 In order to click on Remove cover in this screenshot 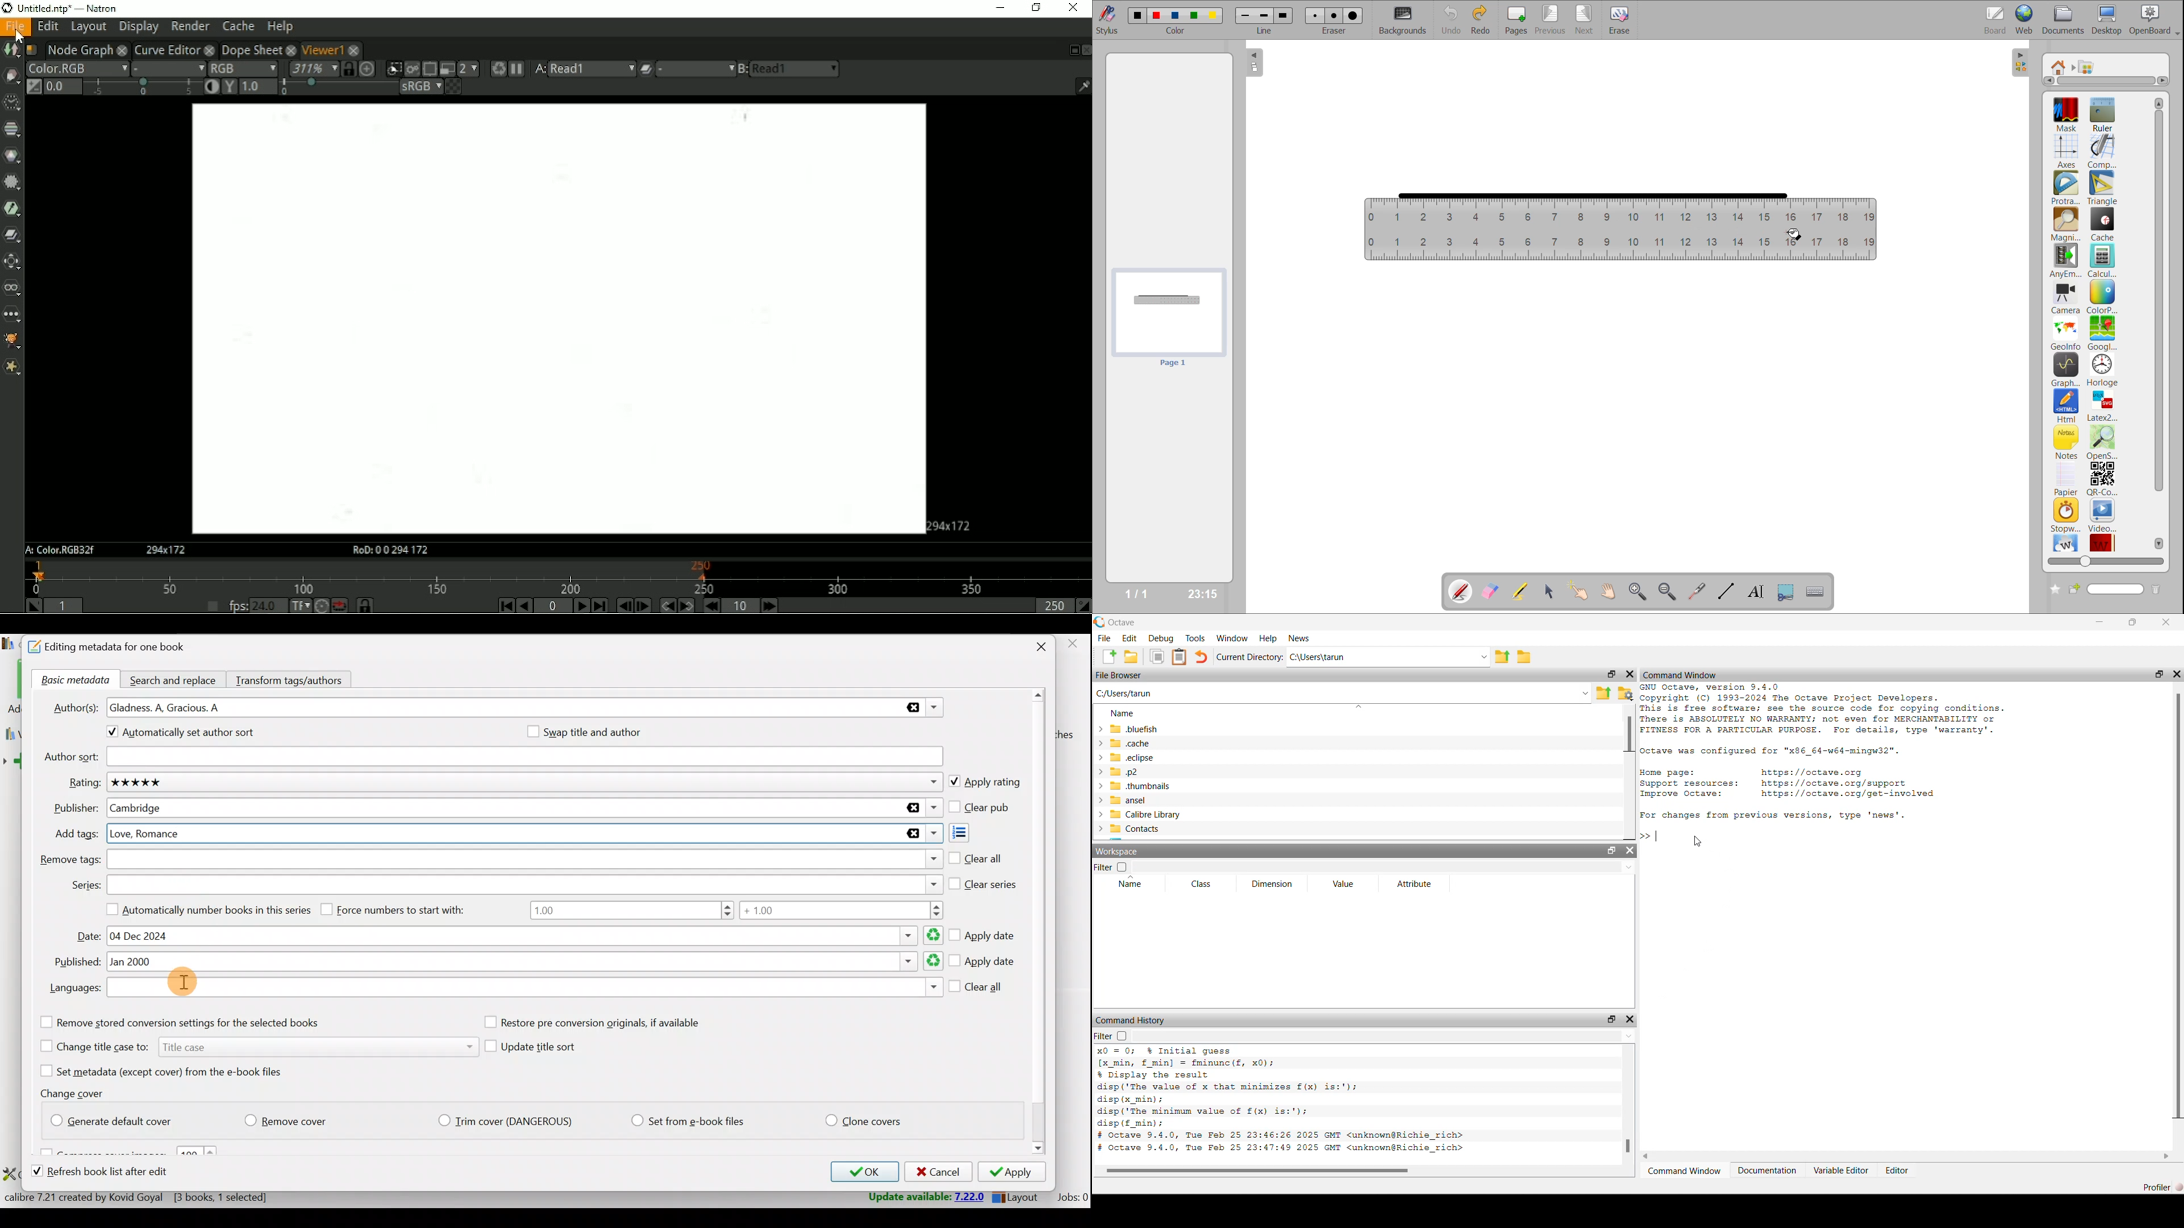, I will do `click(293, 1118)`.